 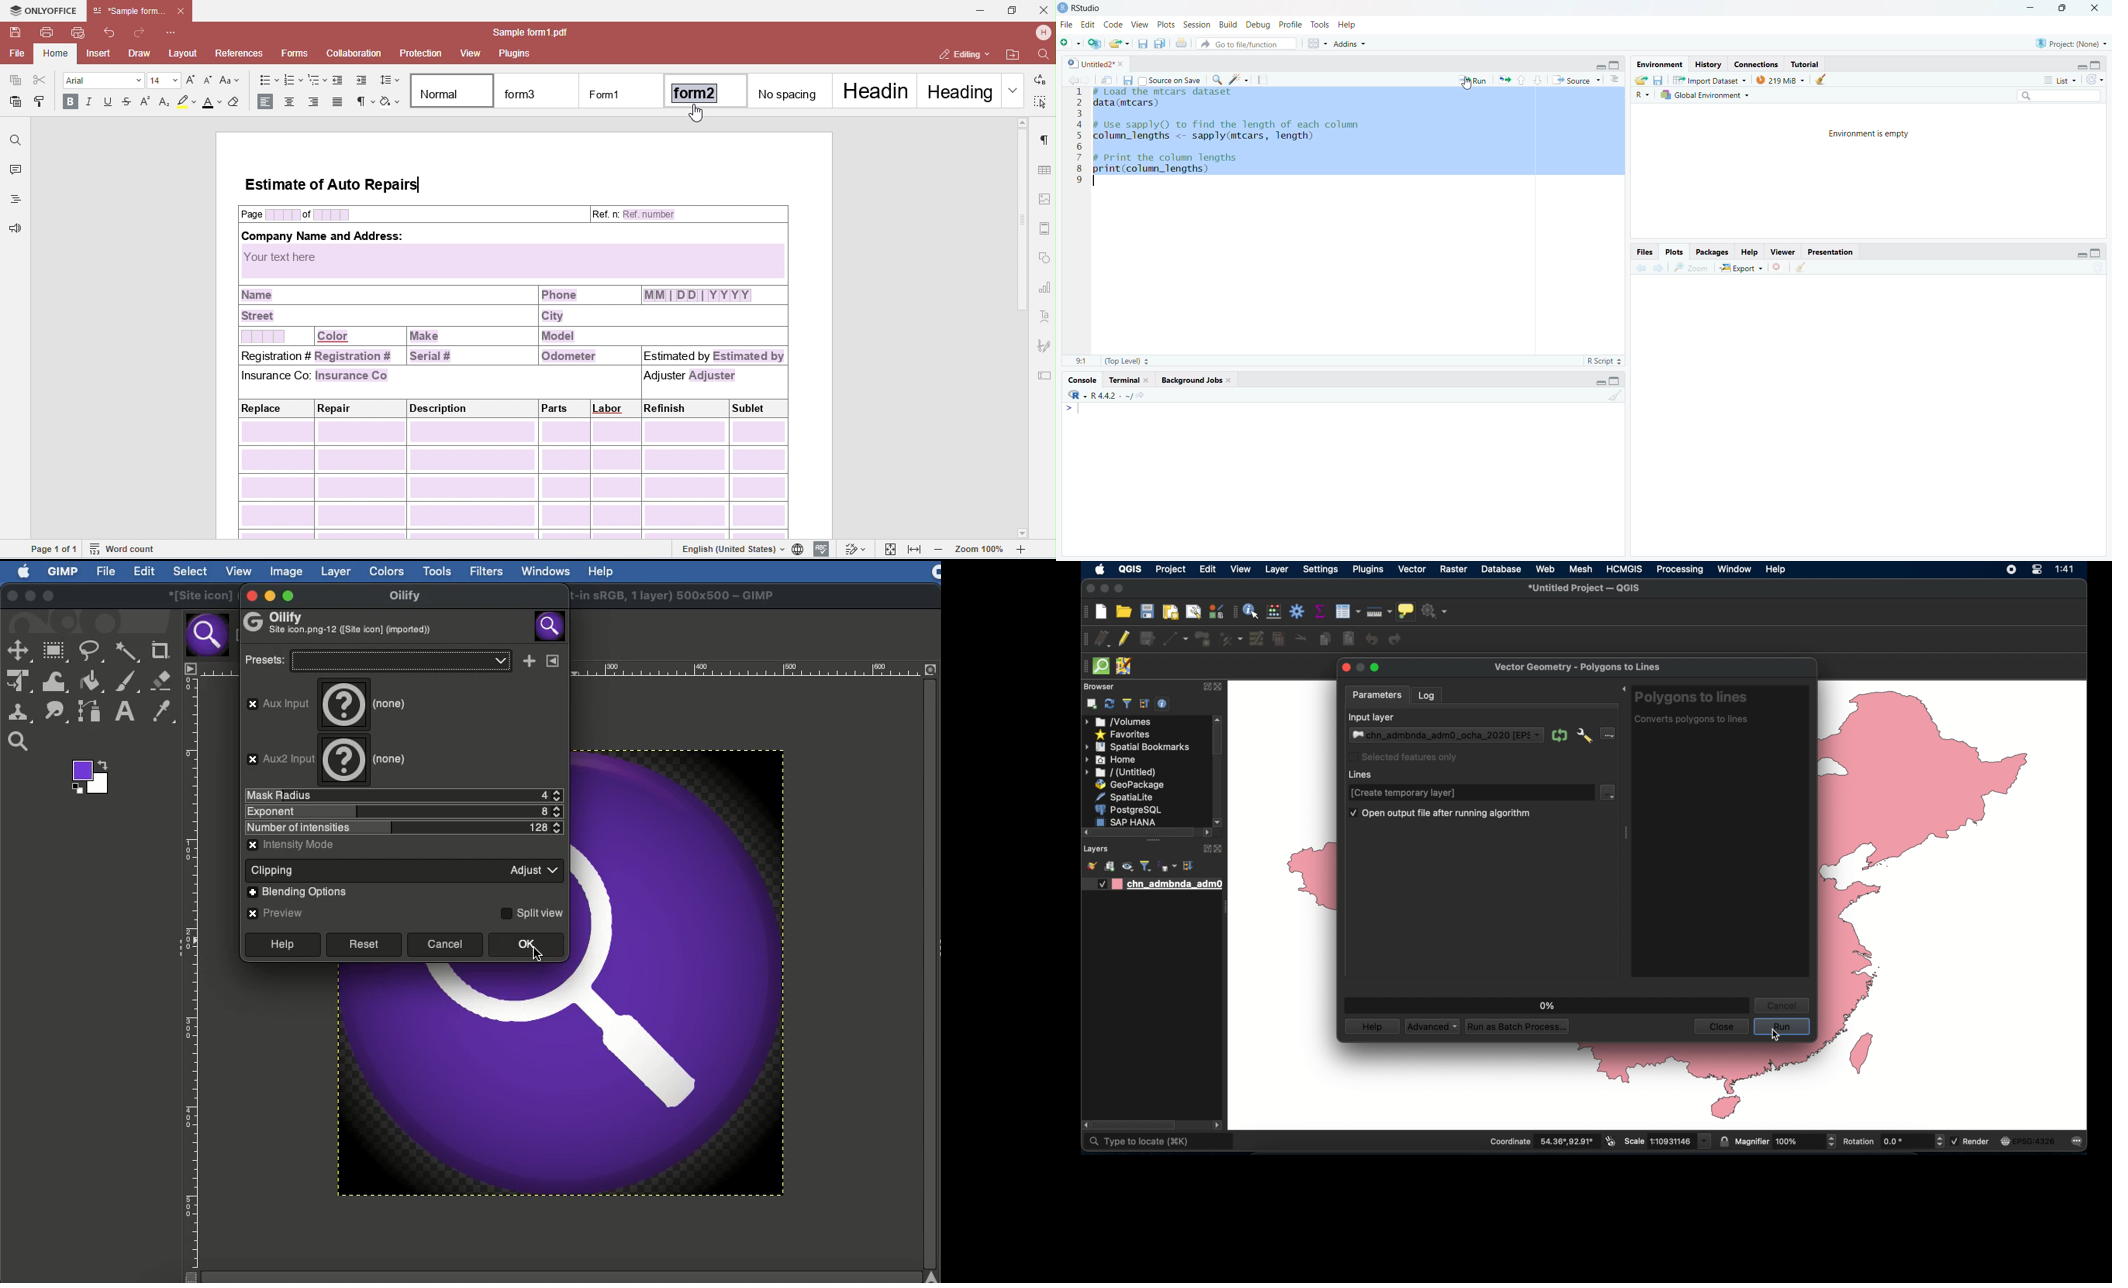 I want to click on expand, so click(x=1623, y=691).